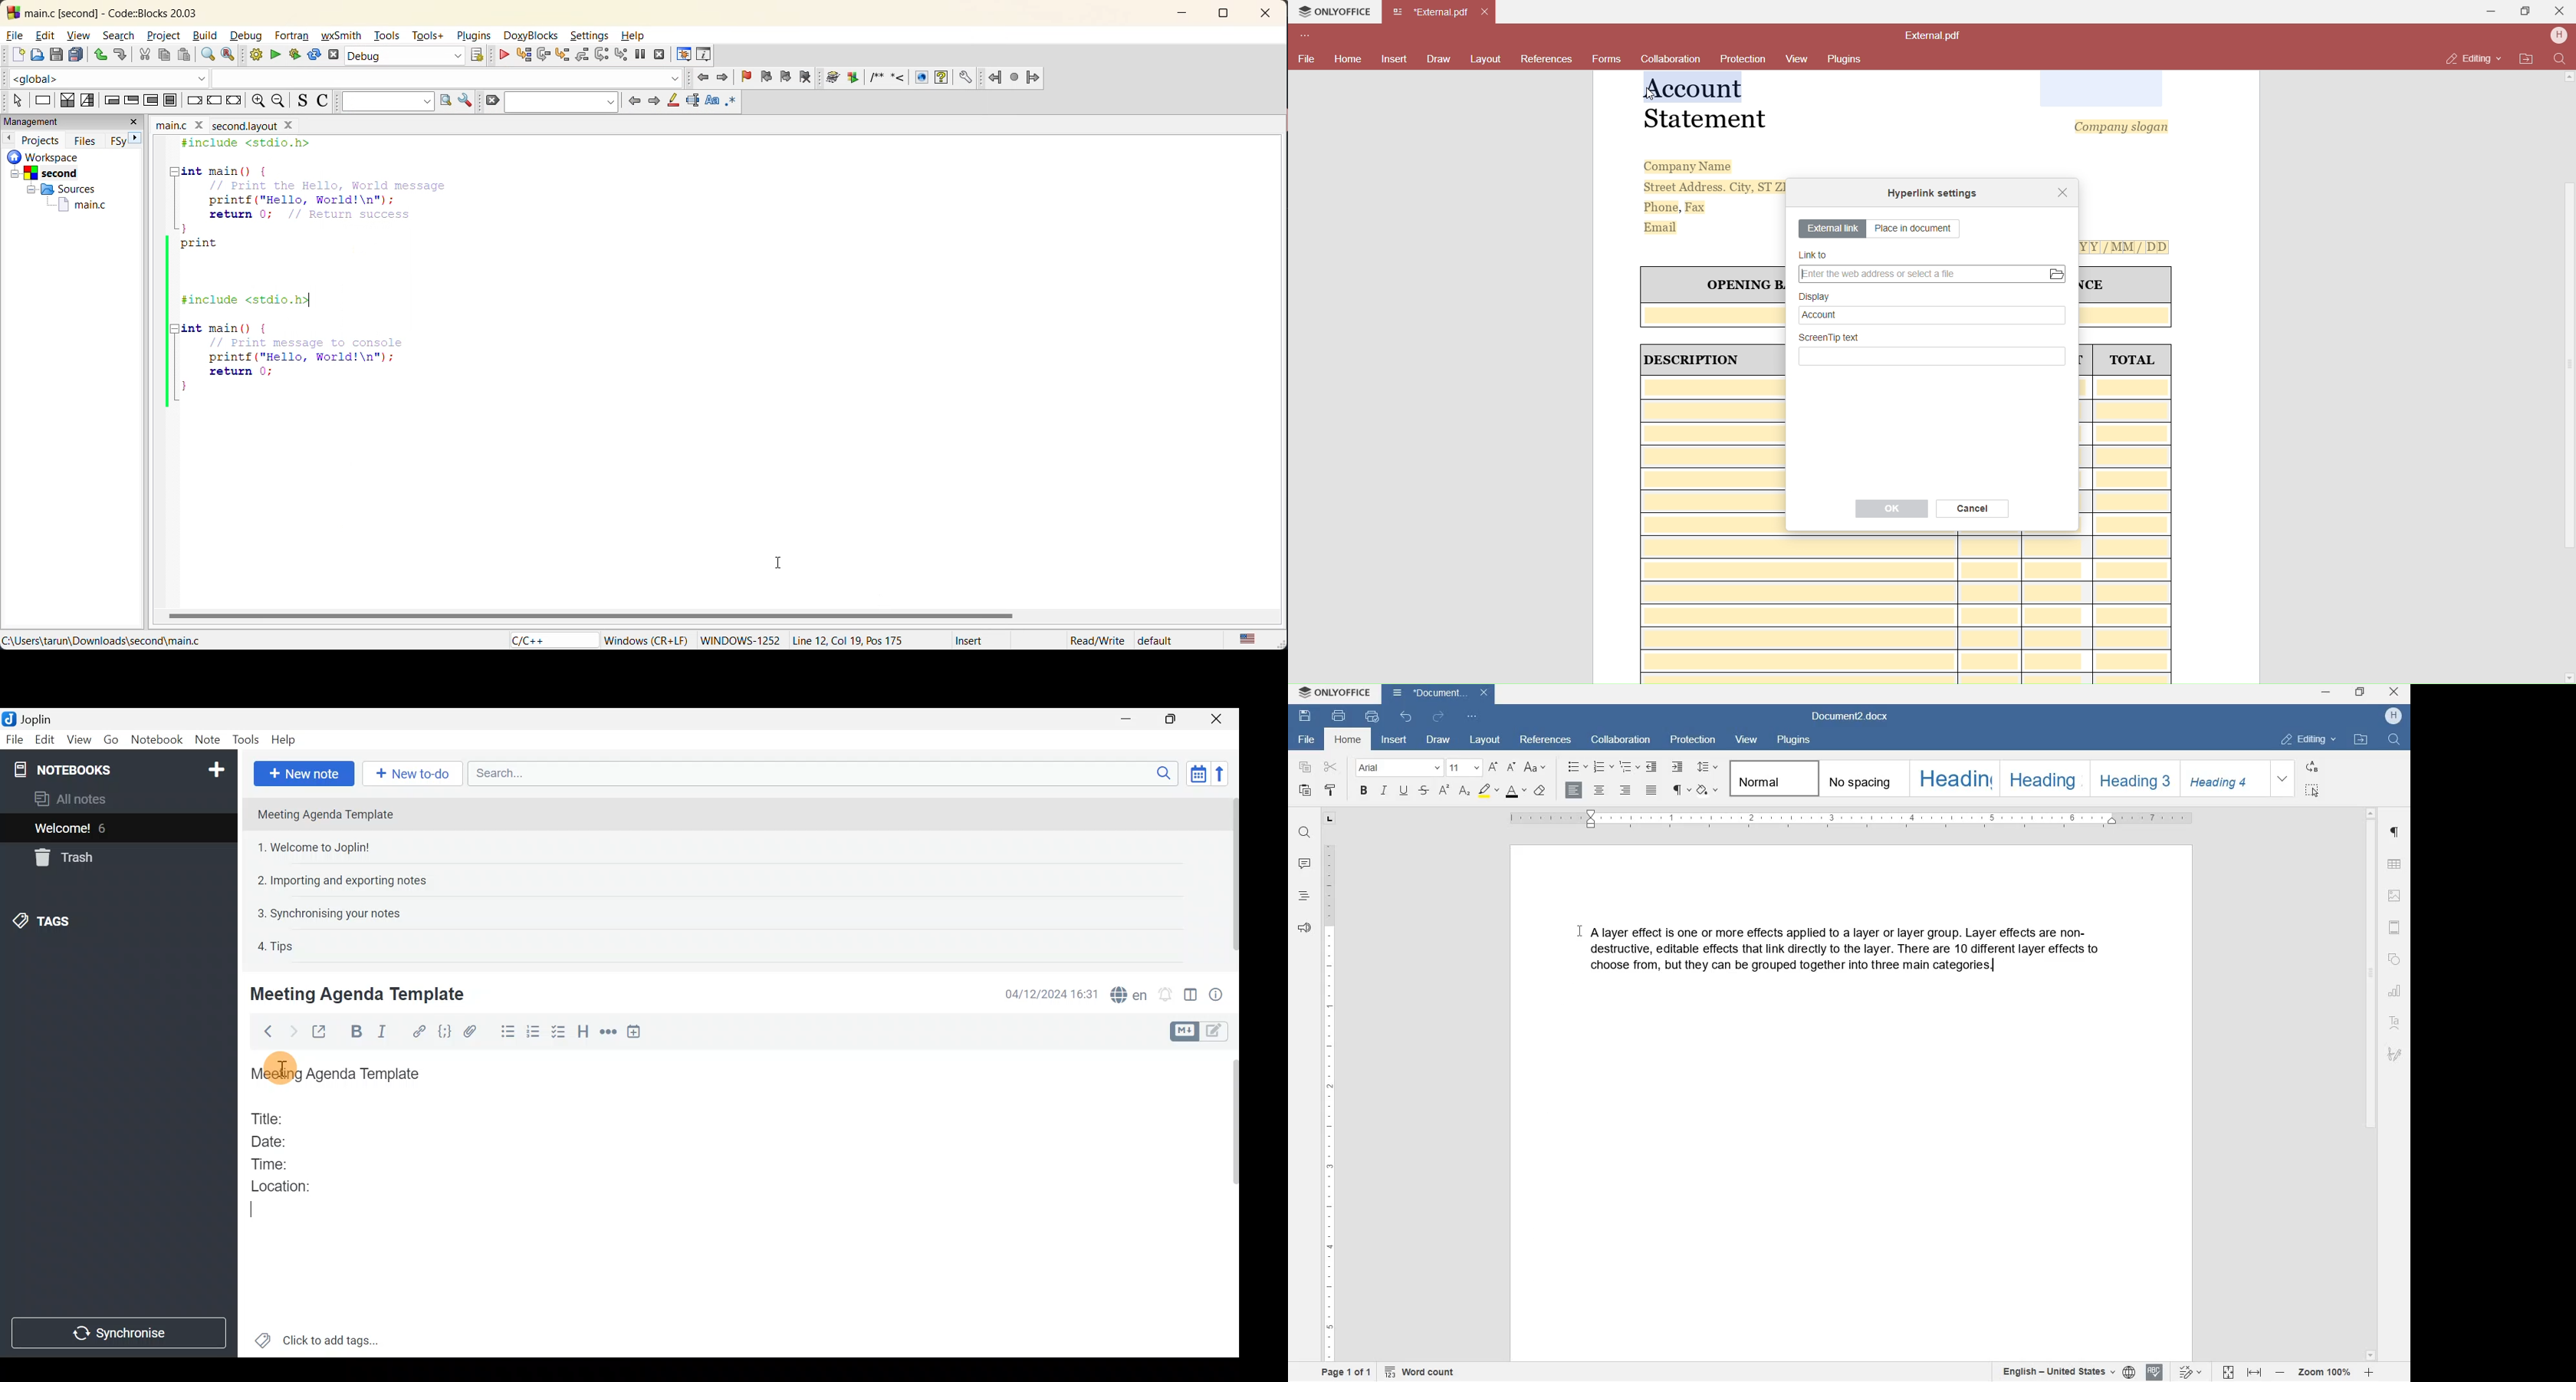  What do you see at coordinates (245, 738) in the screenshot?
I see `Tools` at bounding box center [245, 738].